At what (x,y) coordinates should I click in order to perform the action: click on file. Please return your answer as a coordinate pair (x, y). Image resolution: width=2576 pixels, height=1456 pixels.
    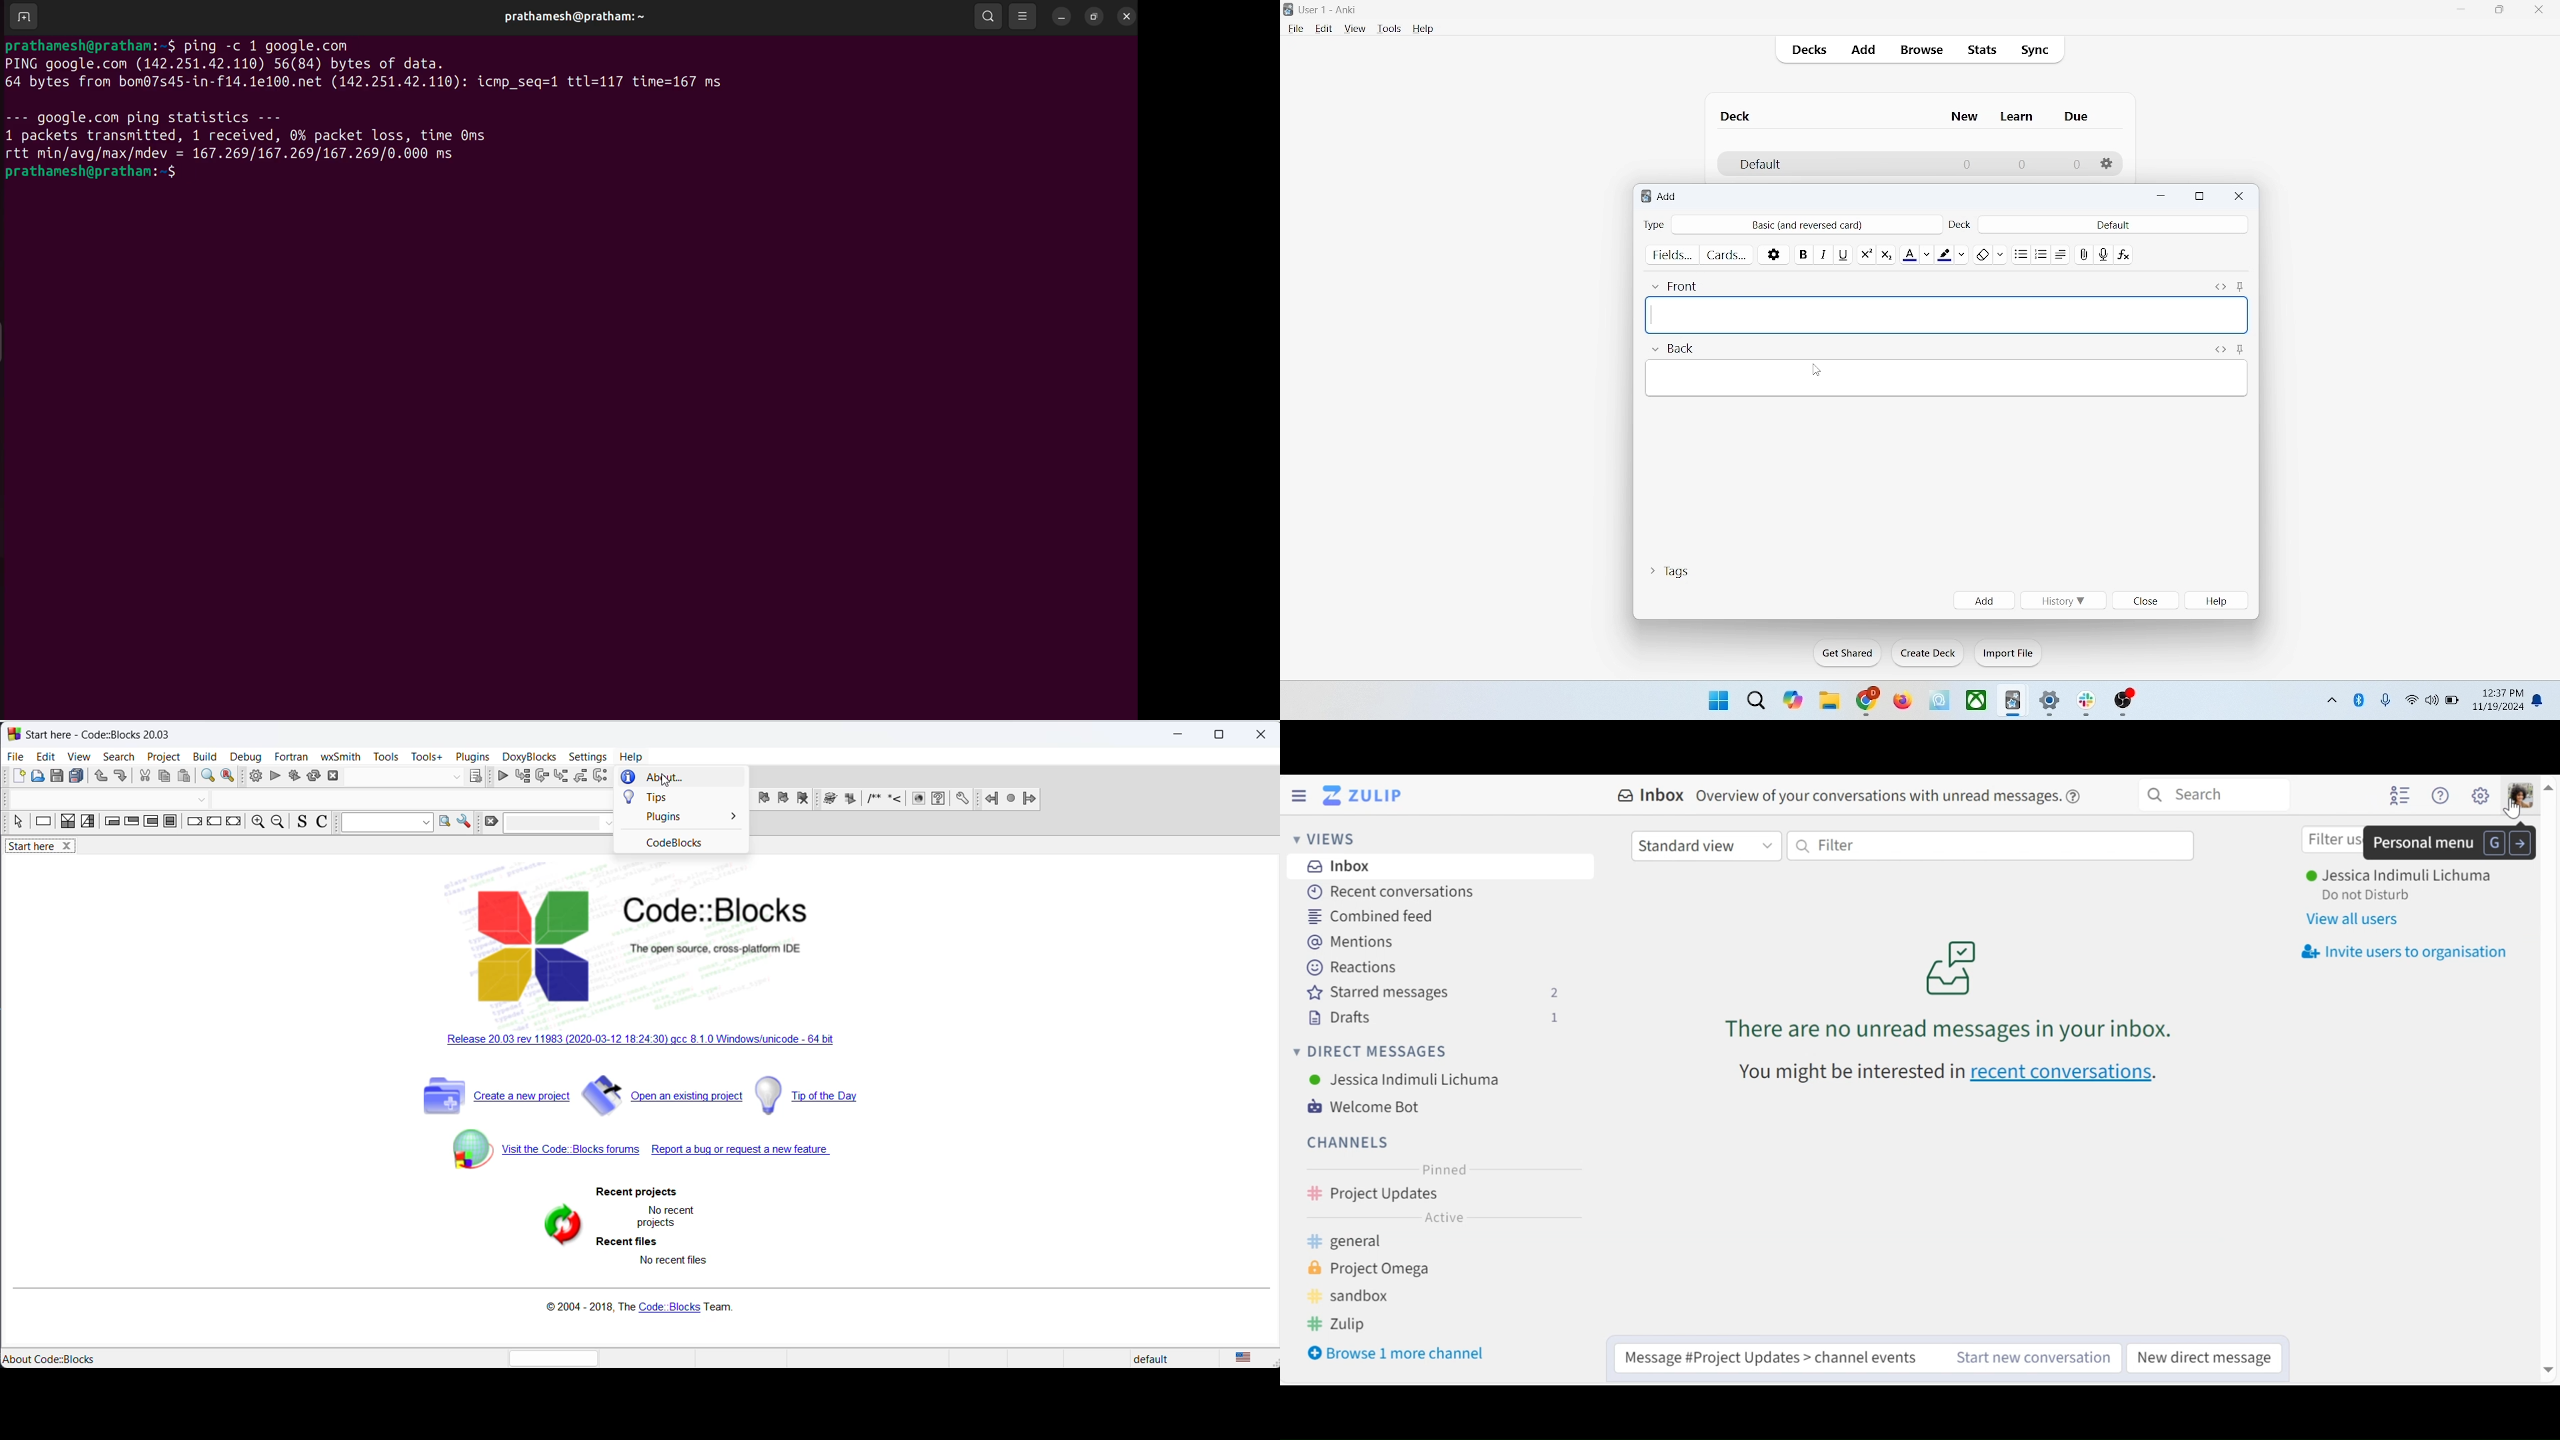
    Looking at the image, I should click on (1295, 29).